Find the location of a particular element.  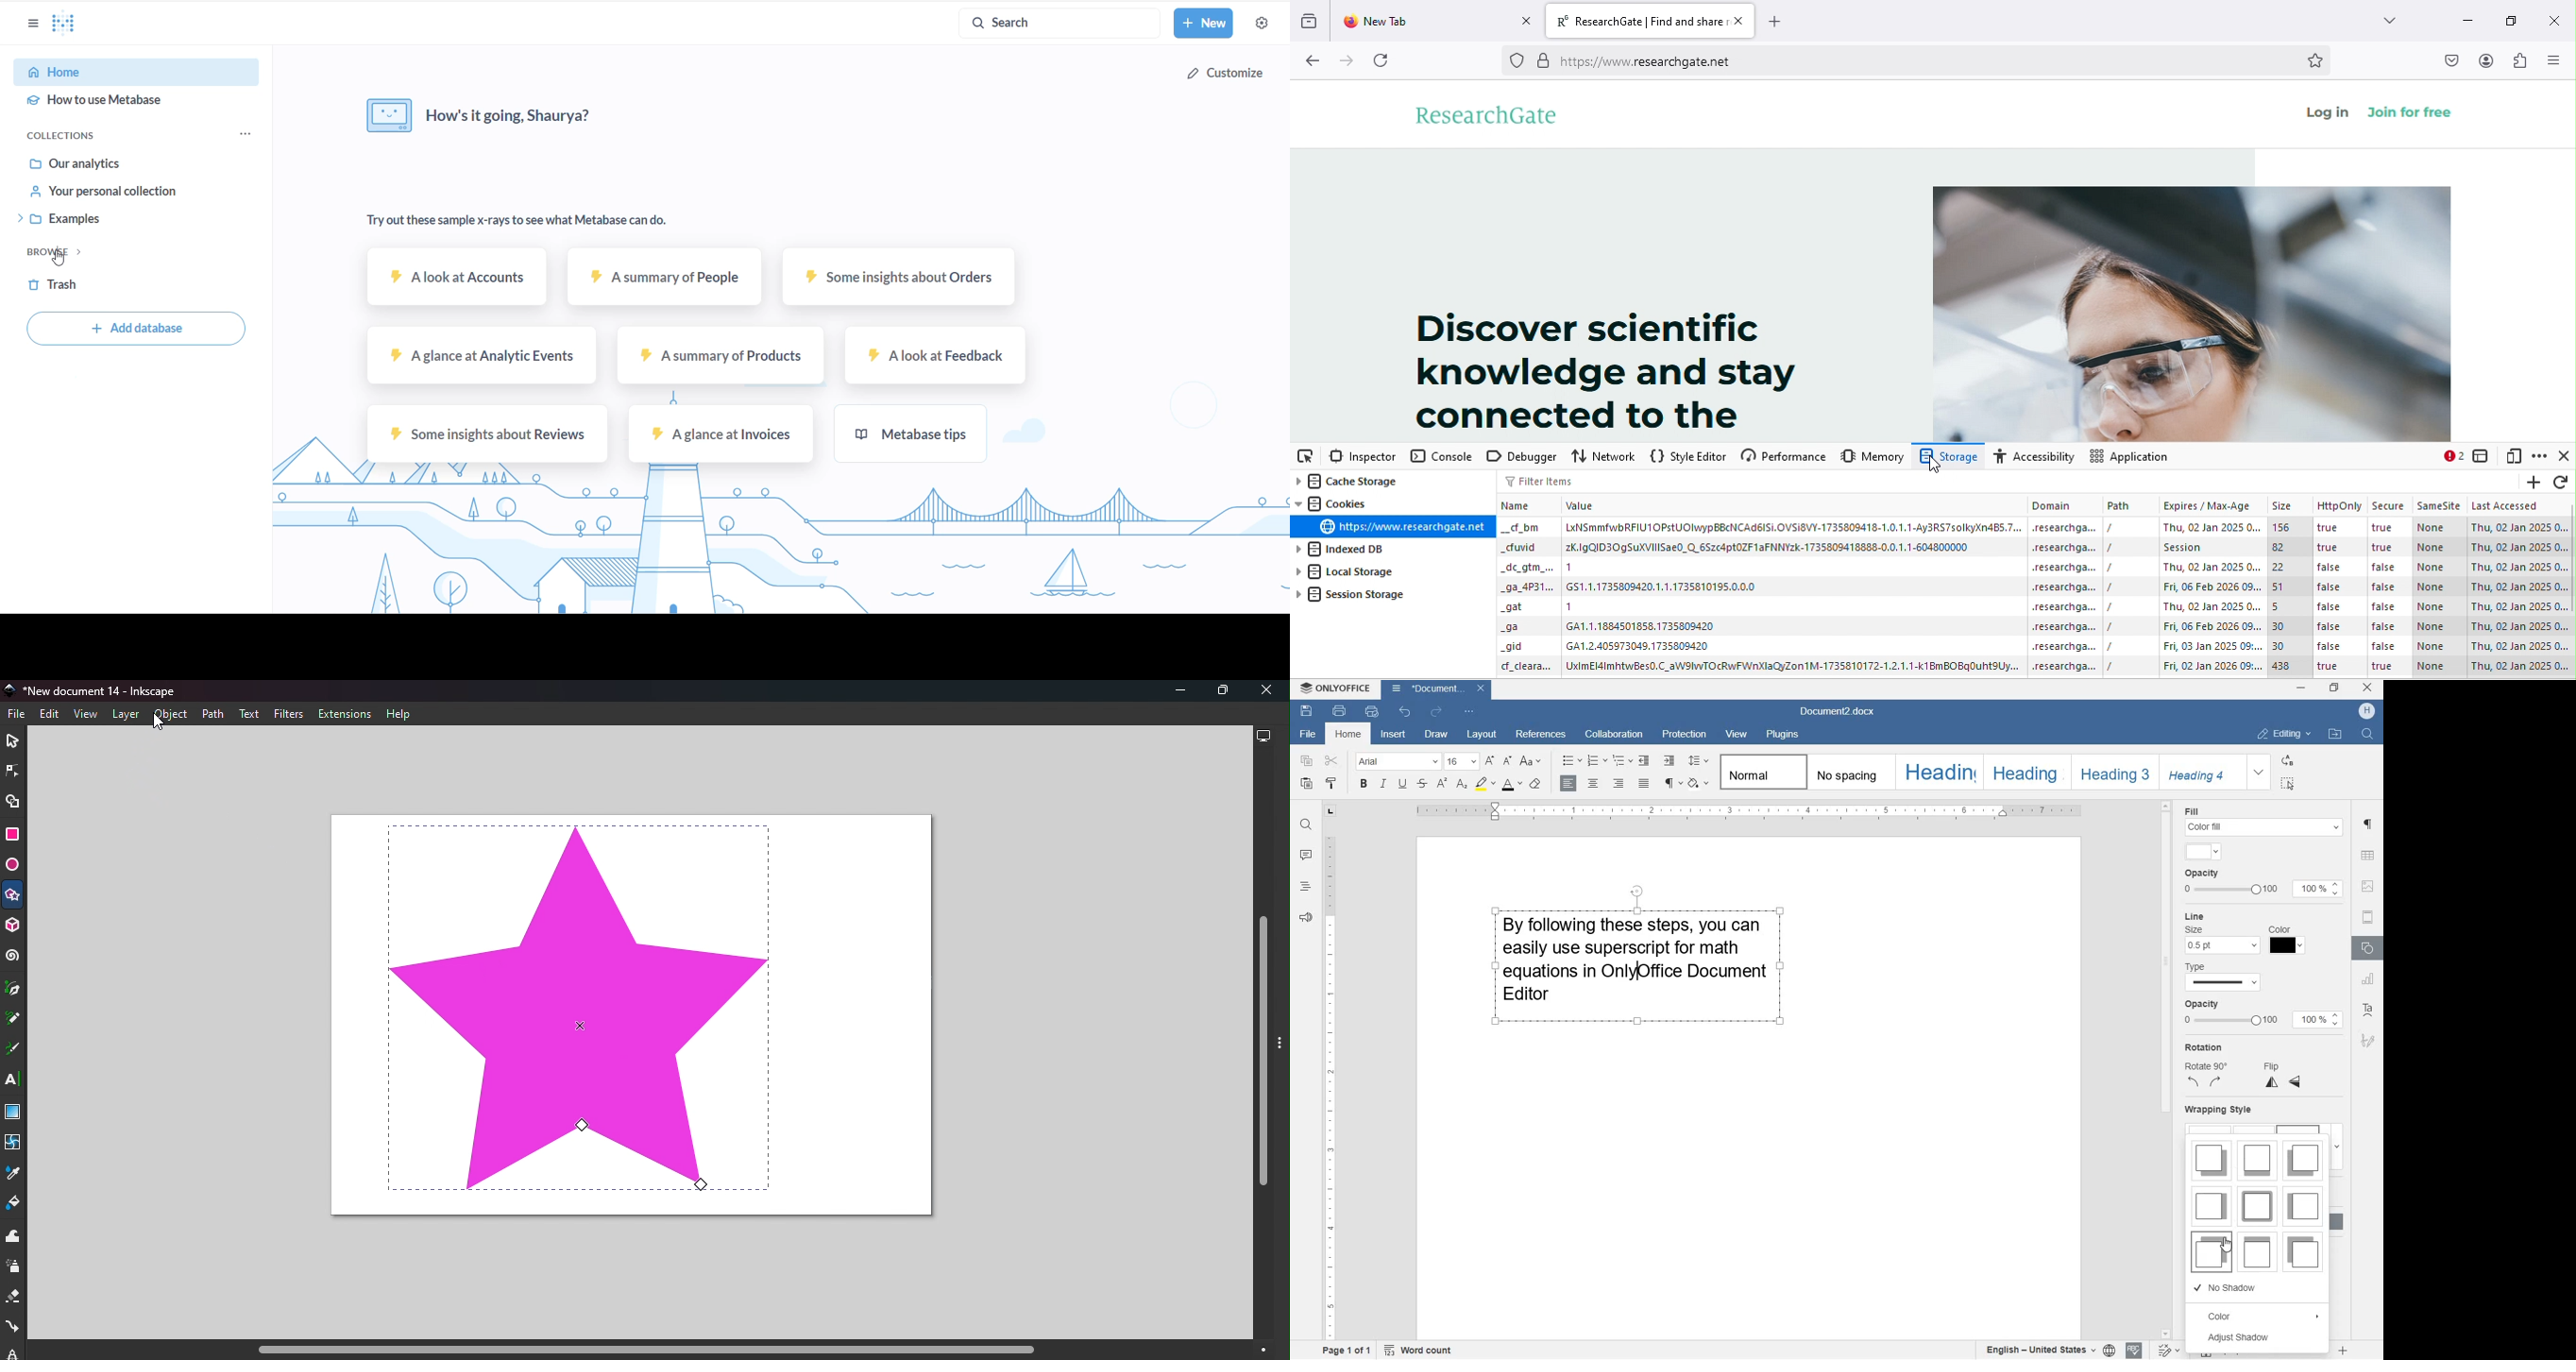

opacity is located at coordinates (2230, 883).